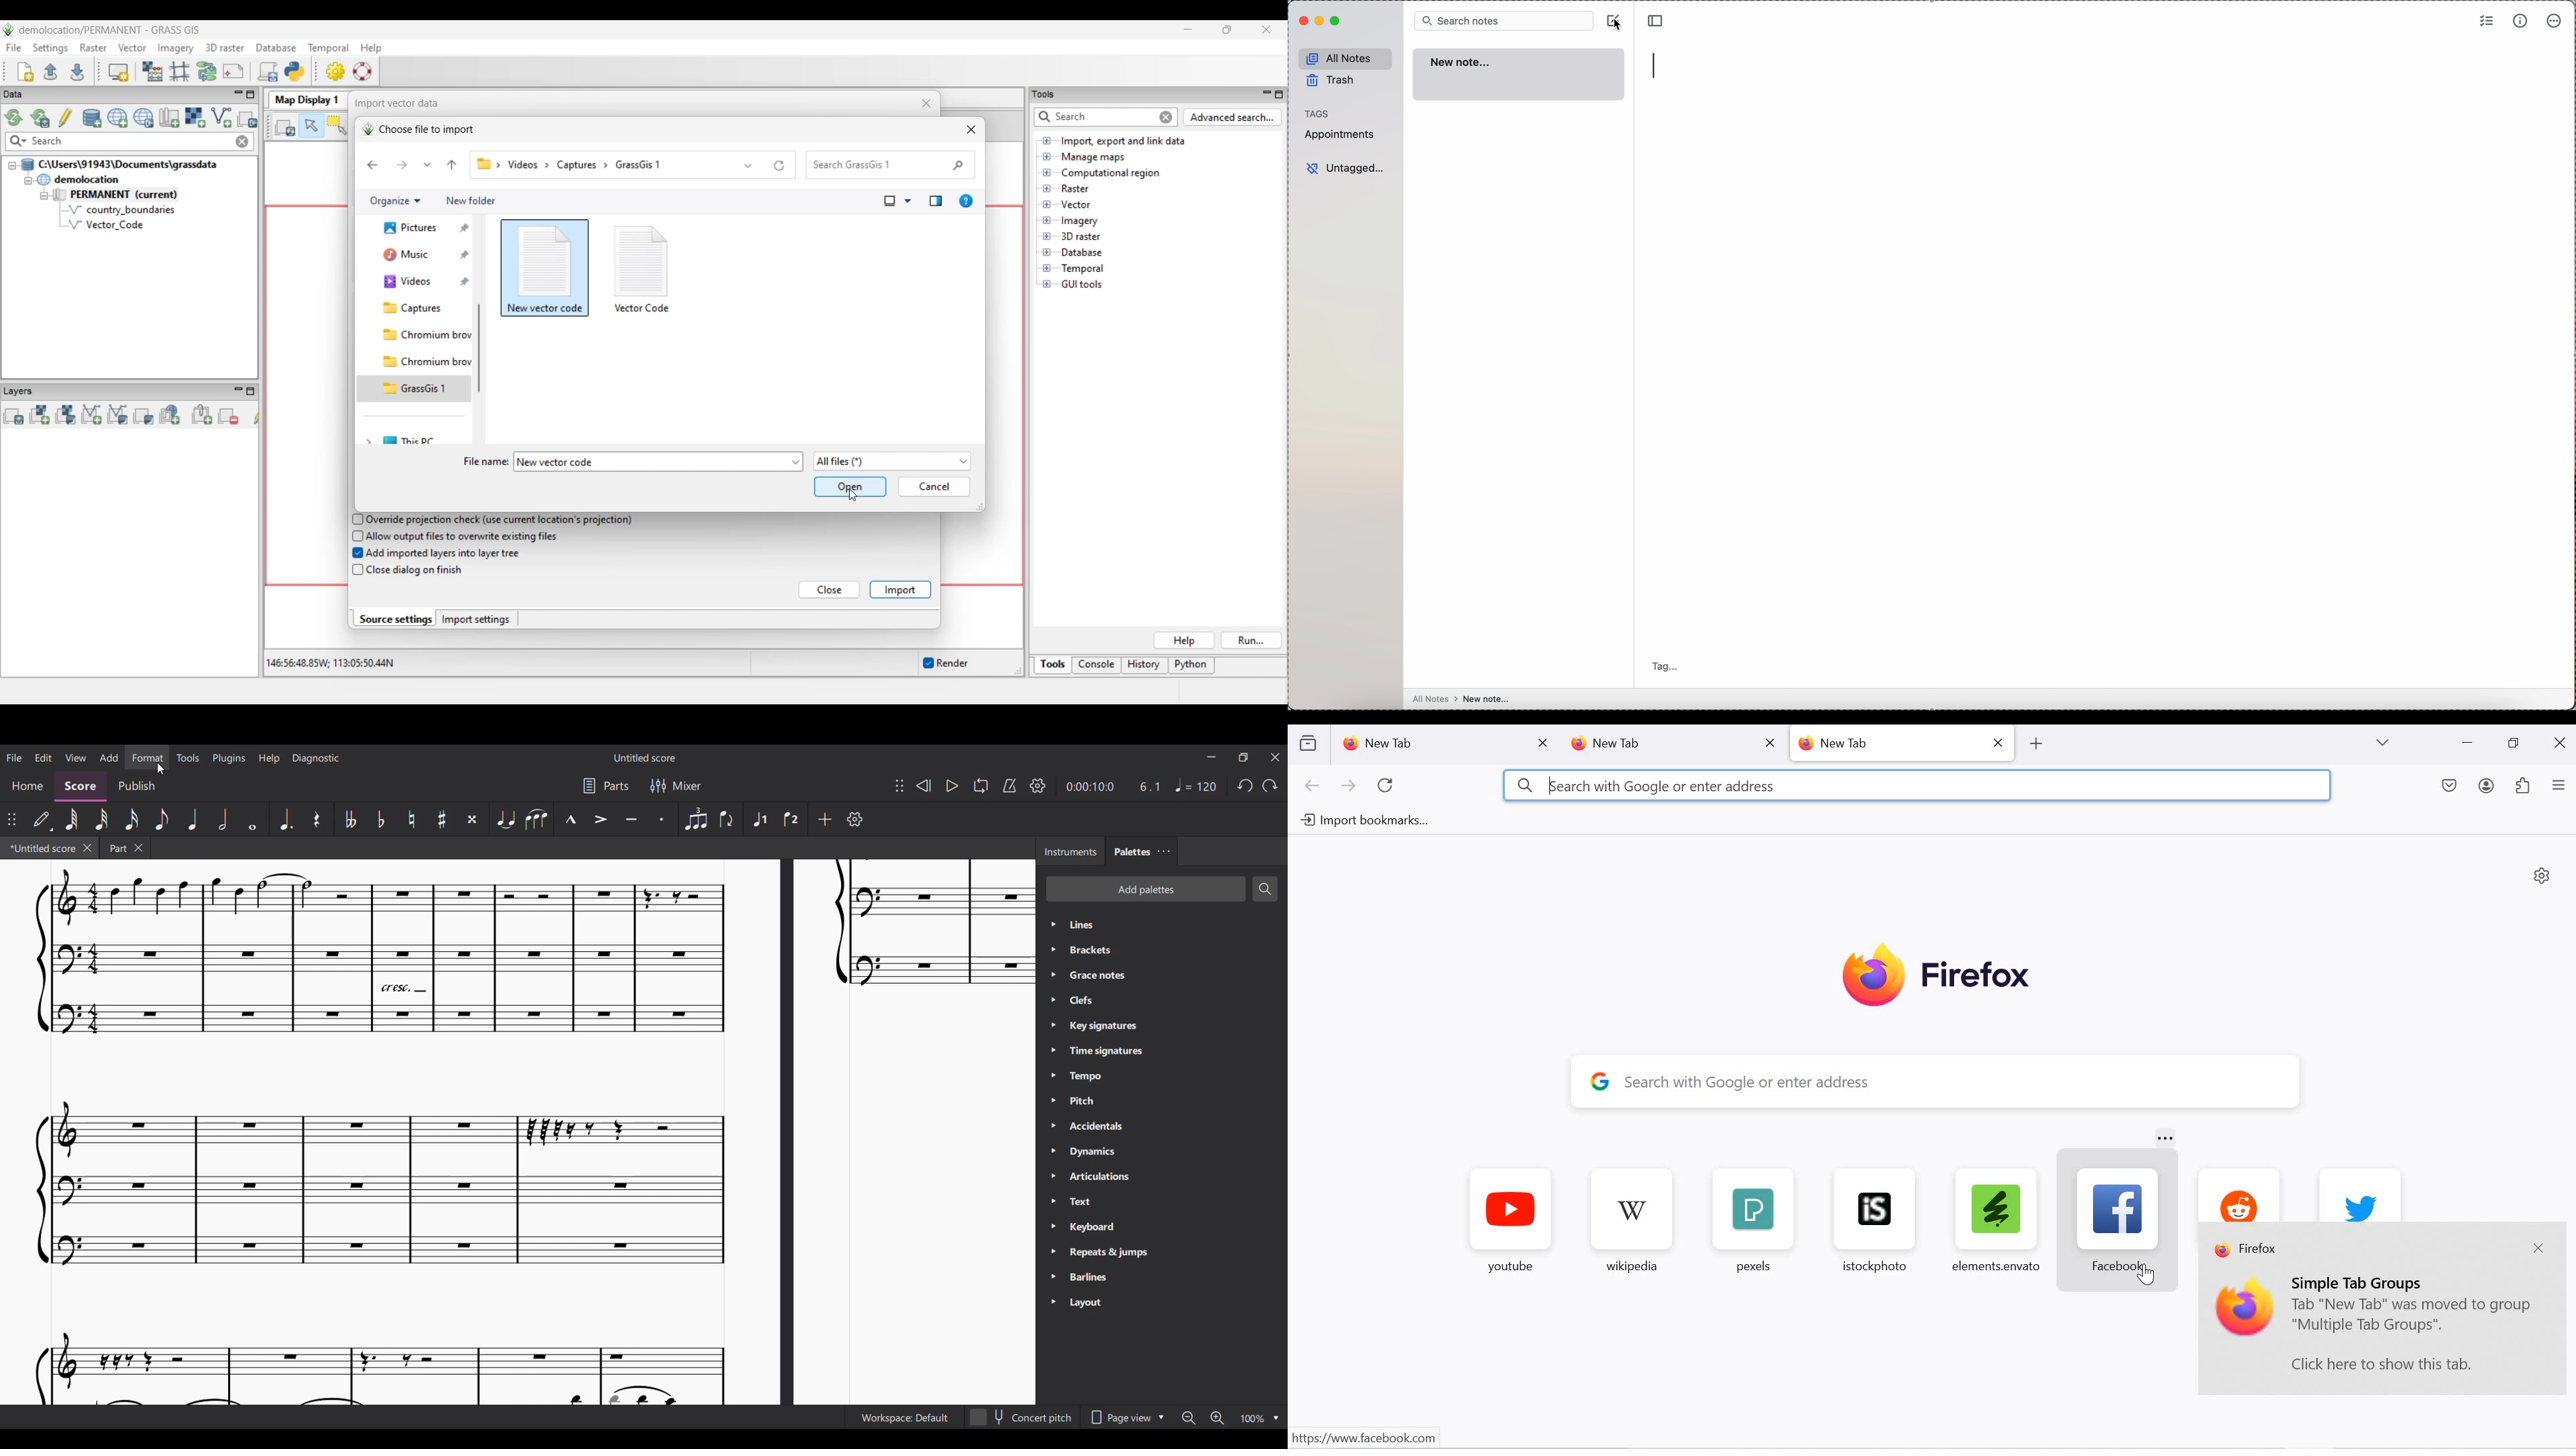 The width and height of the screenshot is (2576, 1456). Describe the element at coordinates (825, 820) in the screenshot. I see `Add` at that location.